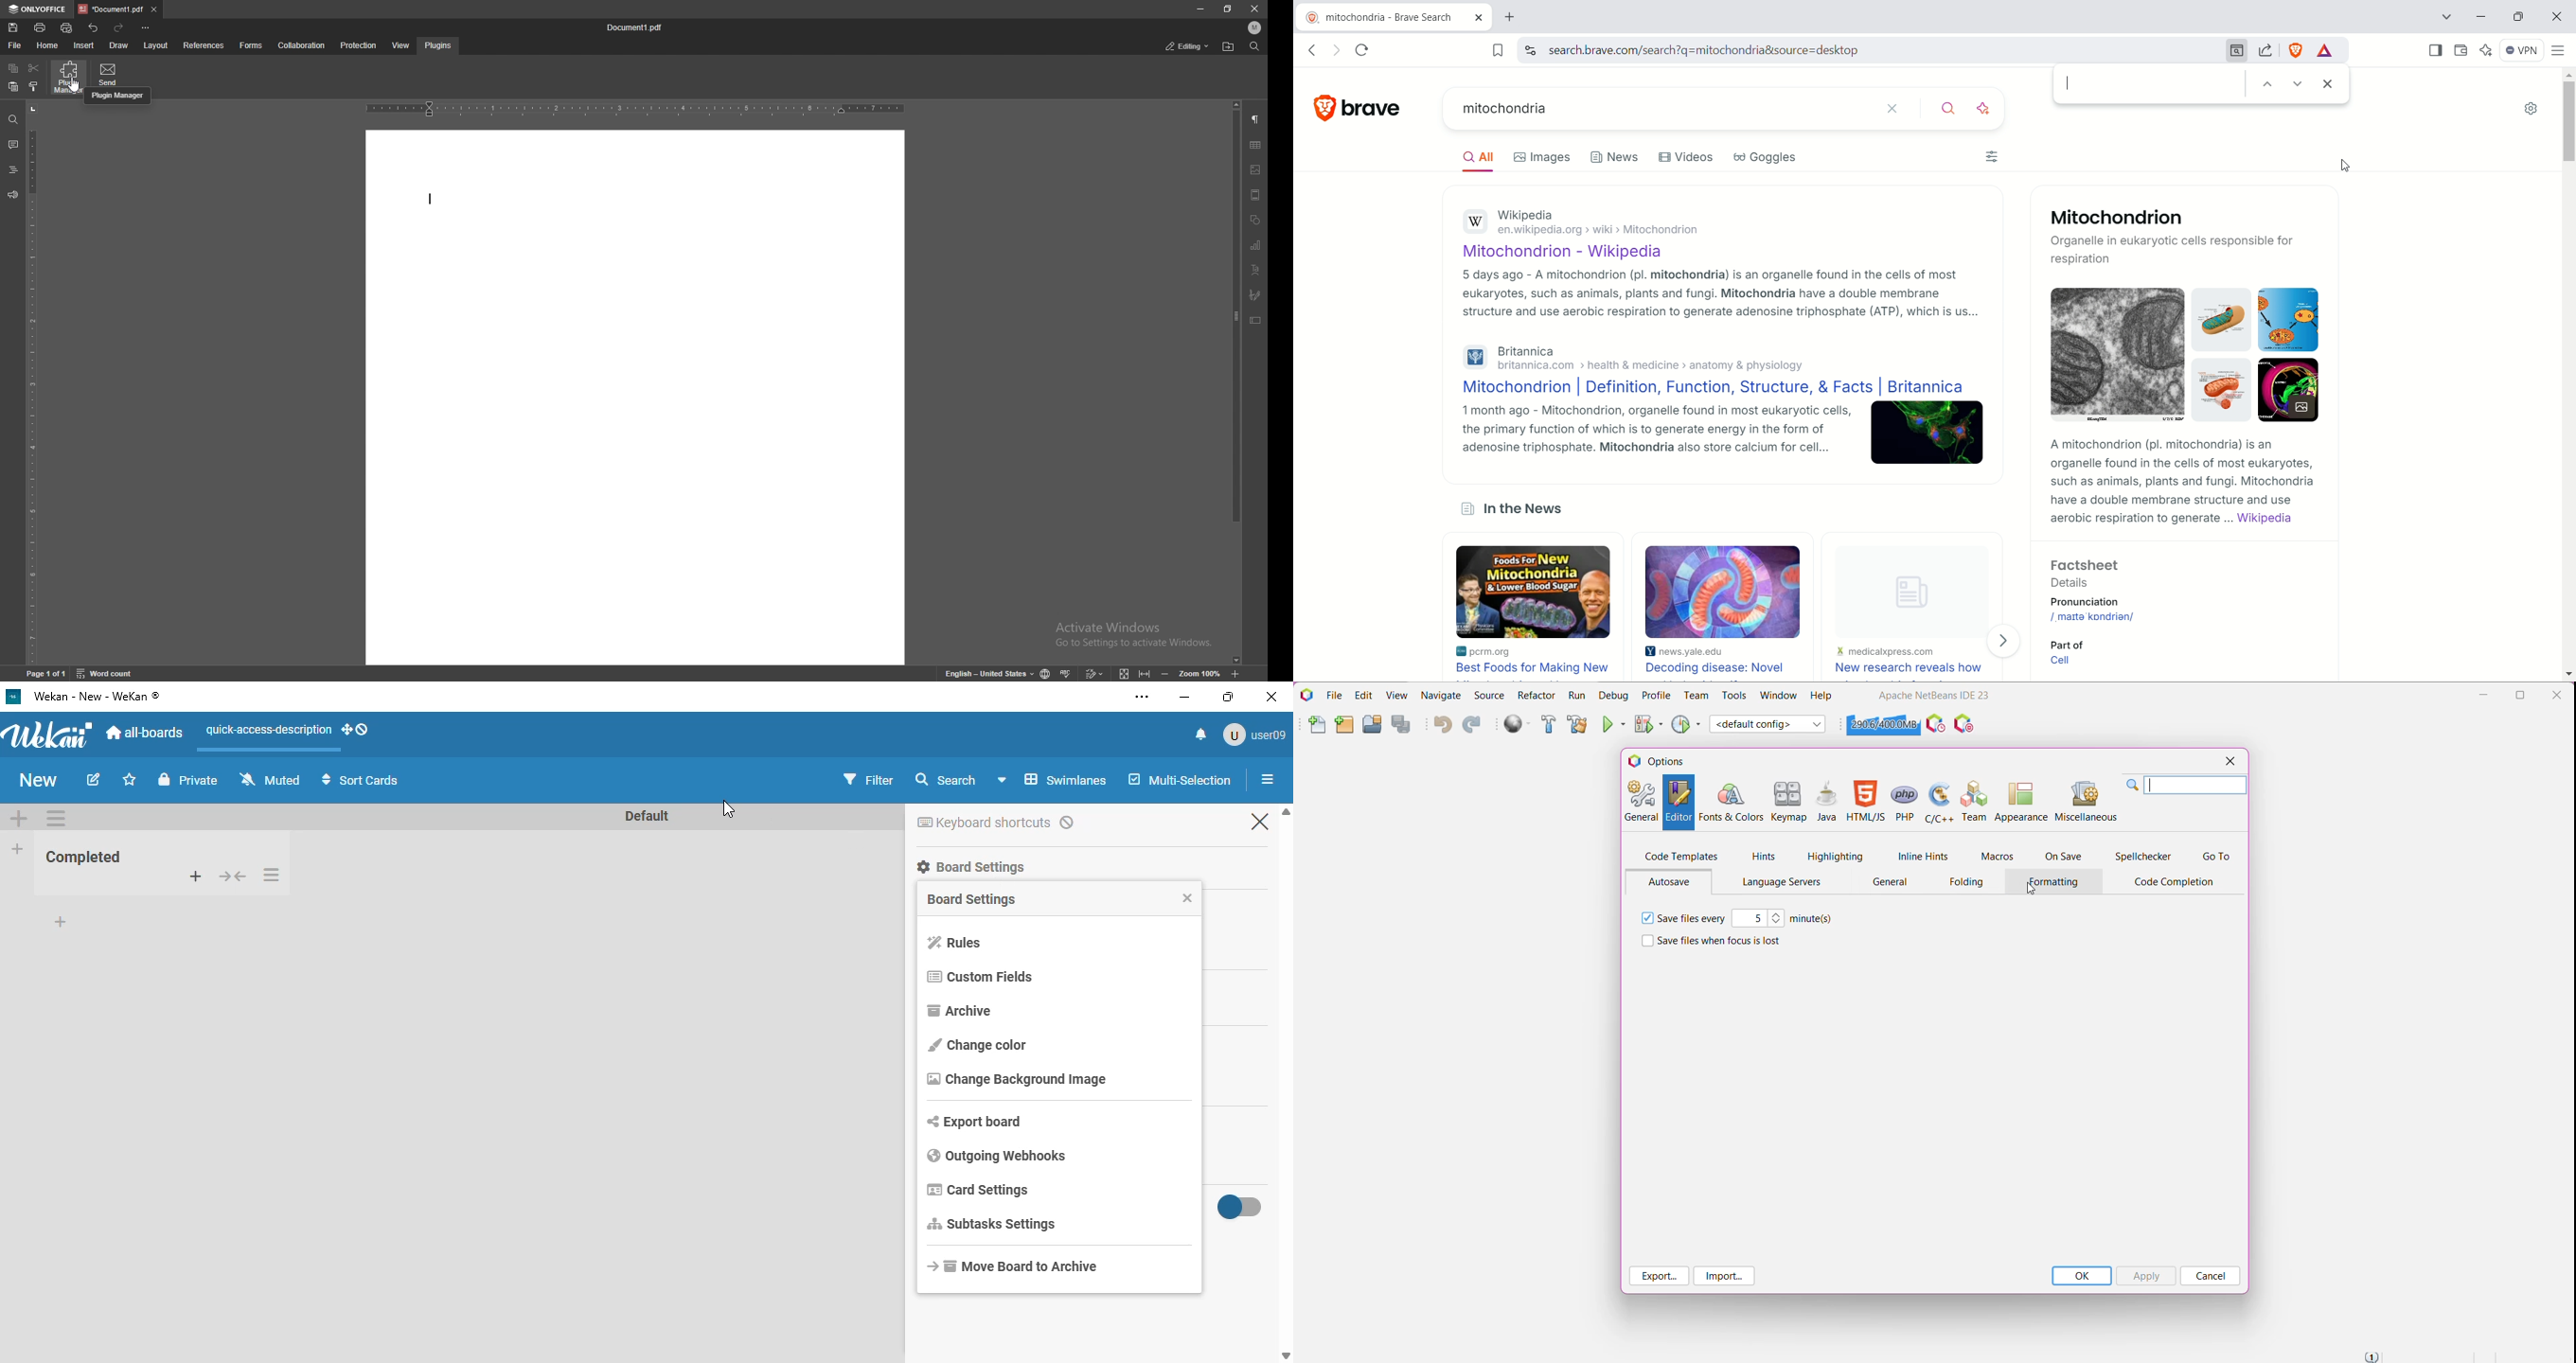  What do you see at coordinates (1257, 269) in the screenshot?
I see `text art` at bounding box center [1257, 269].